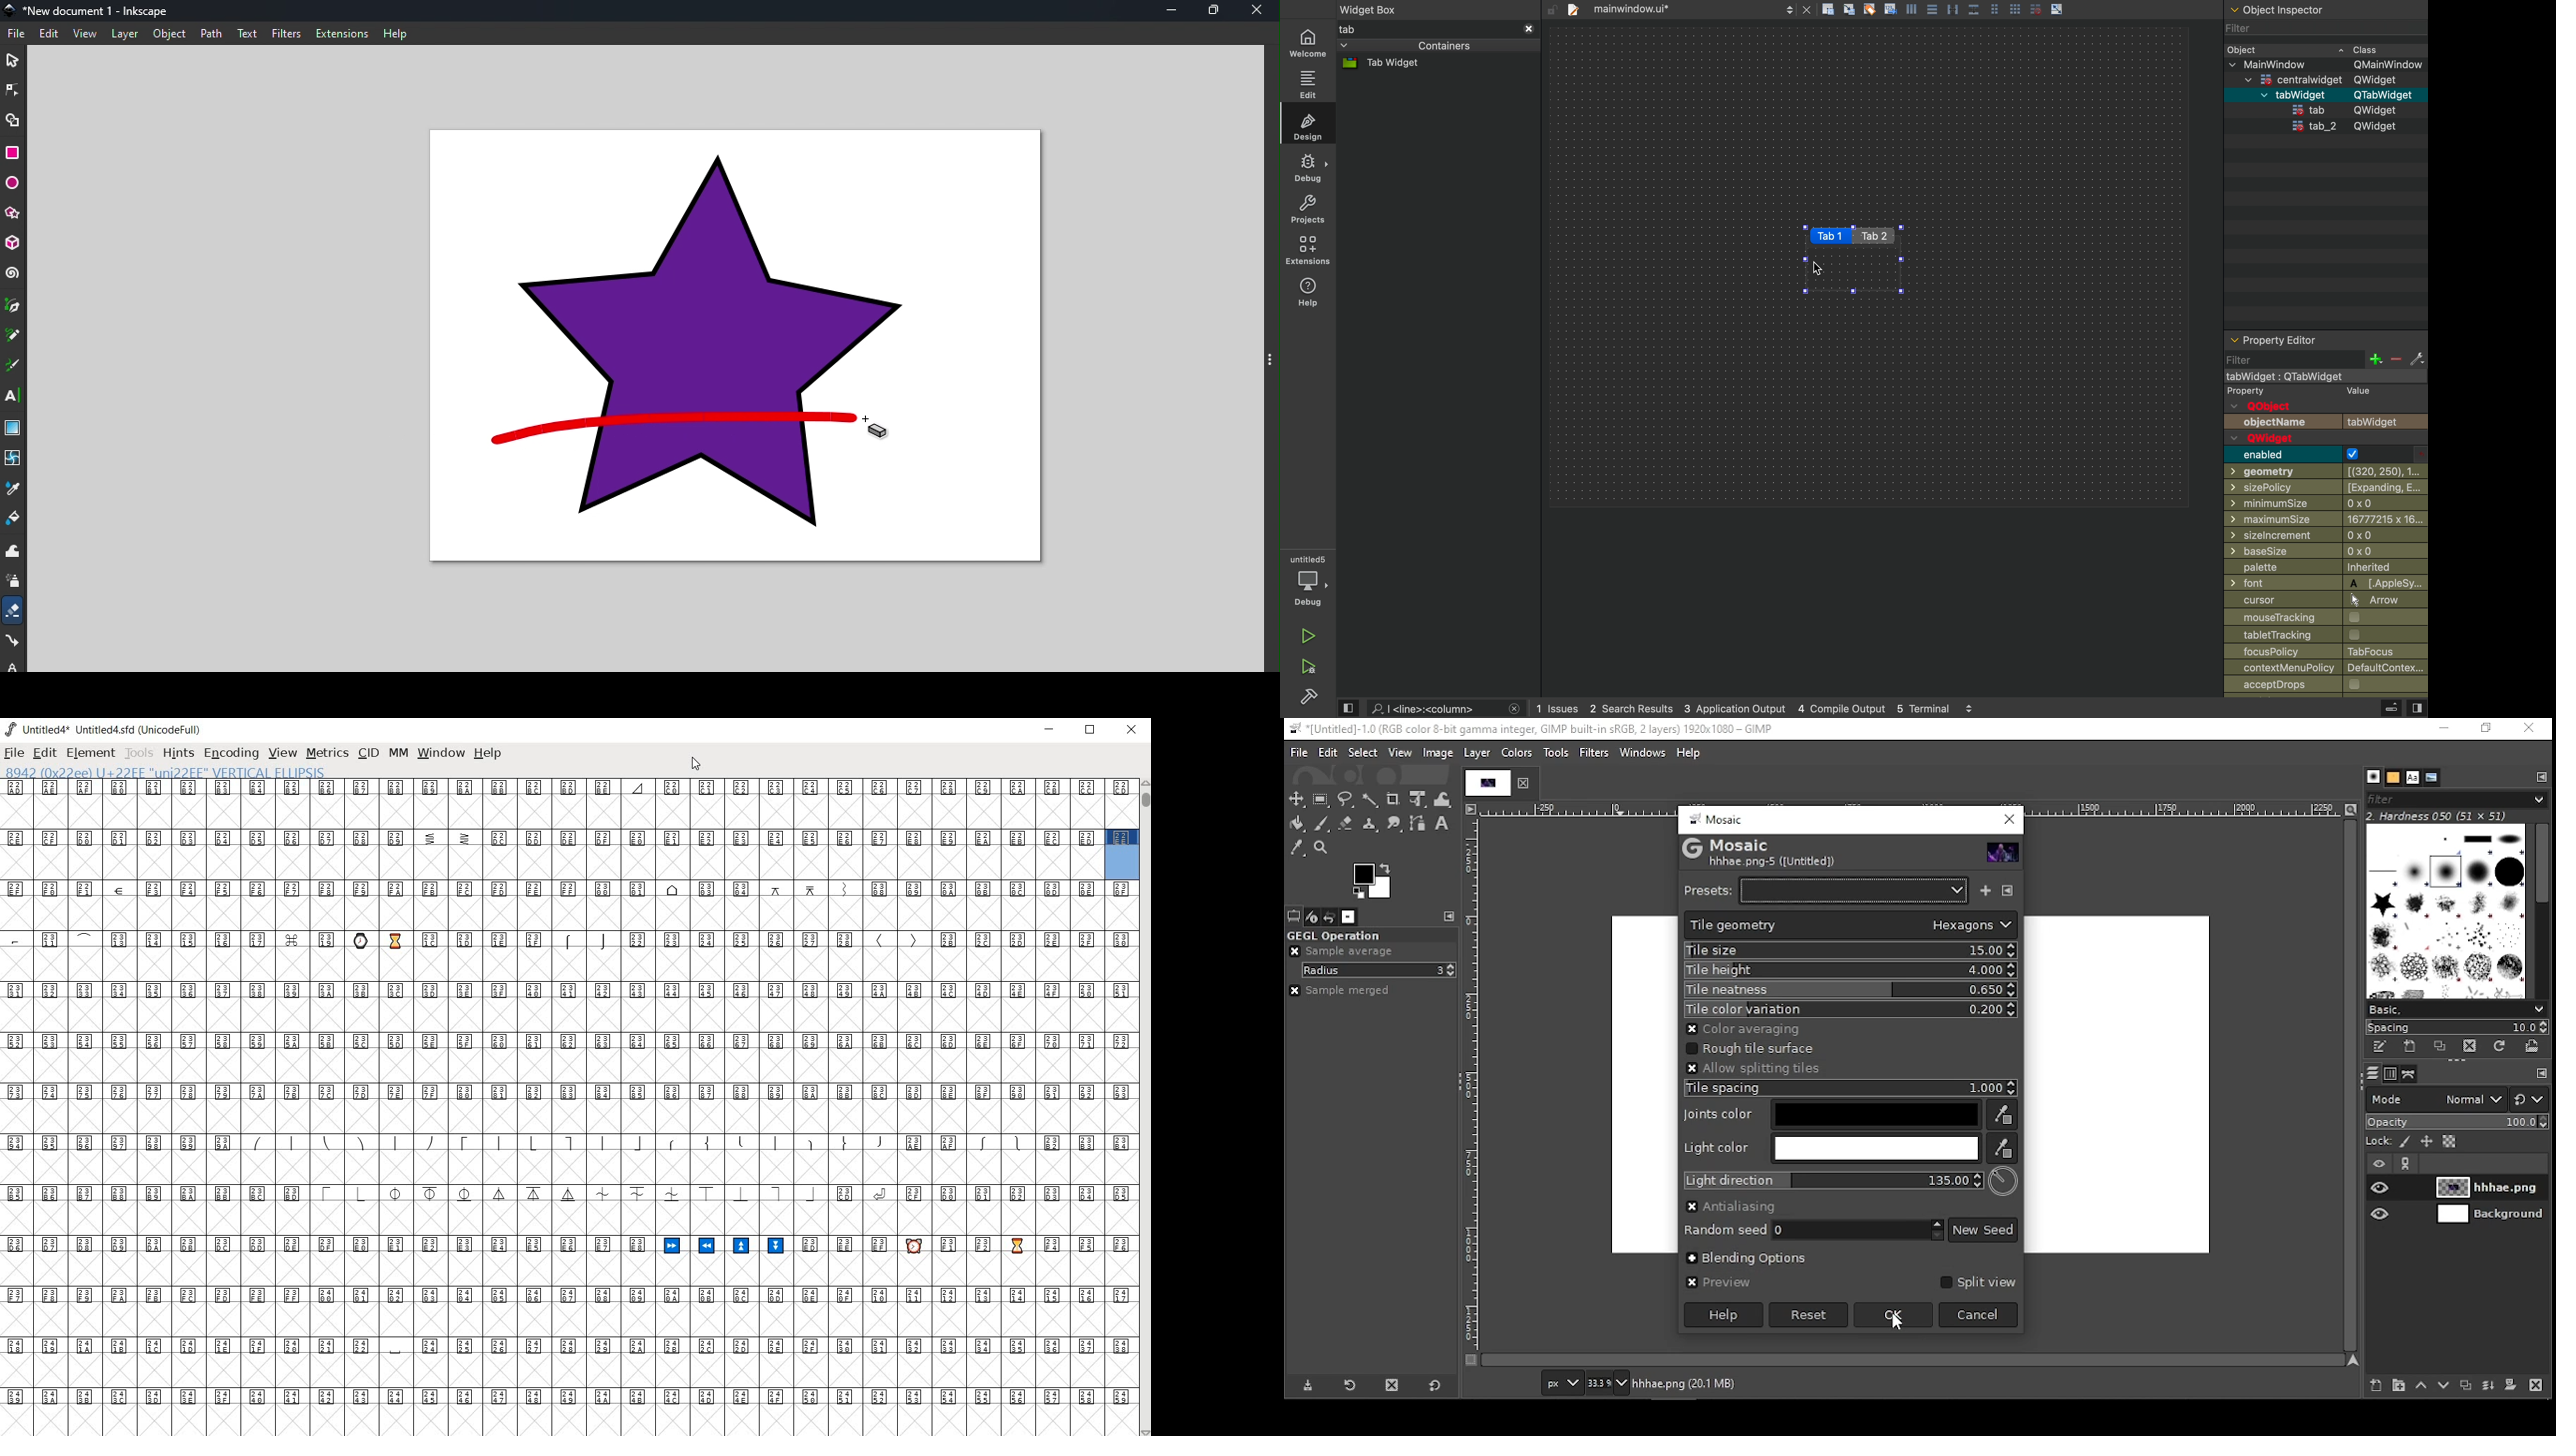 The height and width of the screenshot is (1456, 2576). I want to click on pencil tool, so click(13, 336).